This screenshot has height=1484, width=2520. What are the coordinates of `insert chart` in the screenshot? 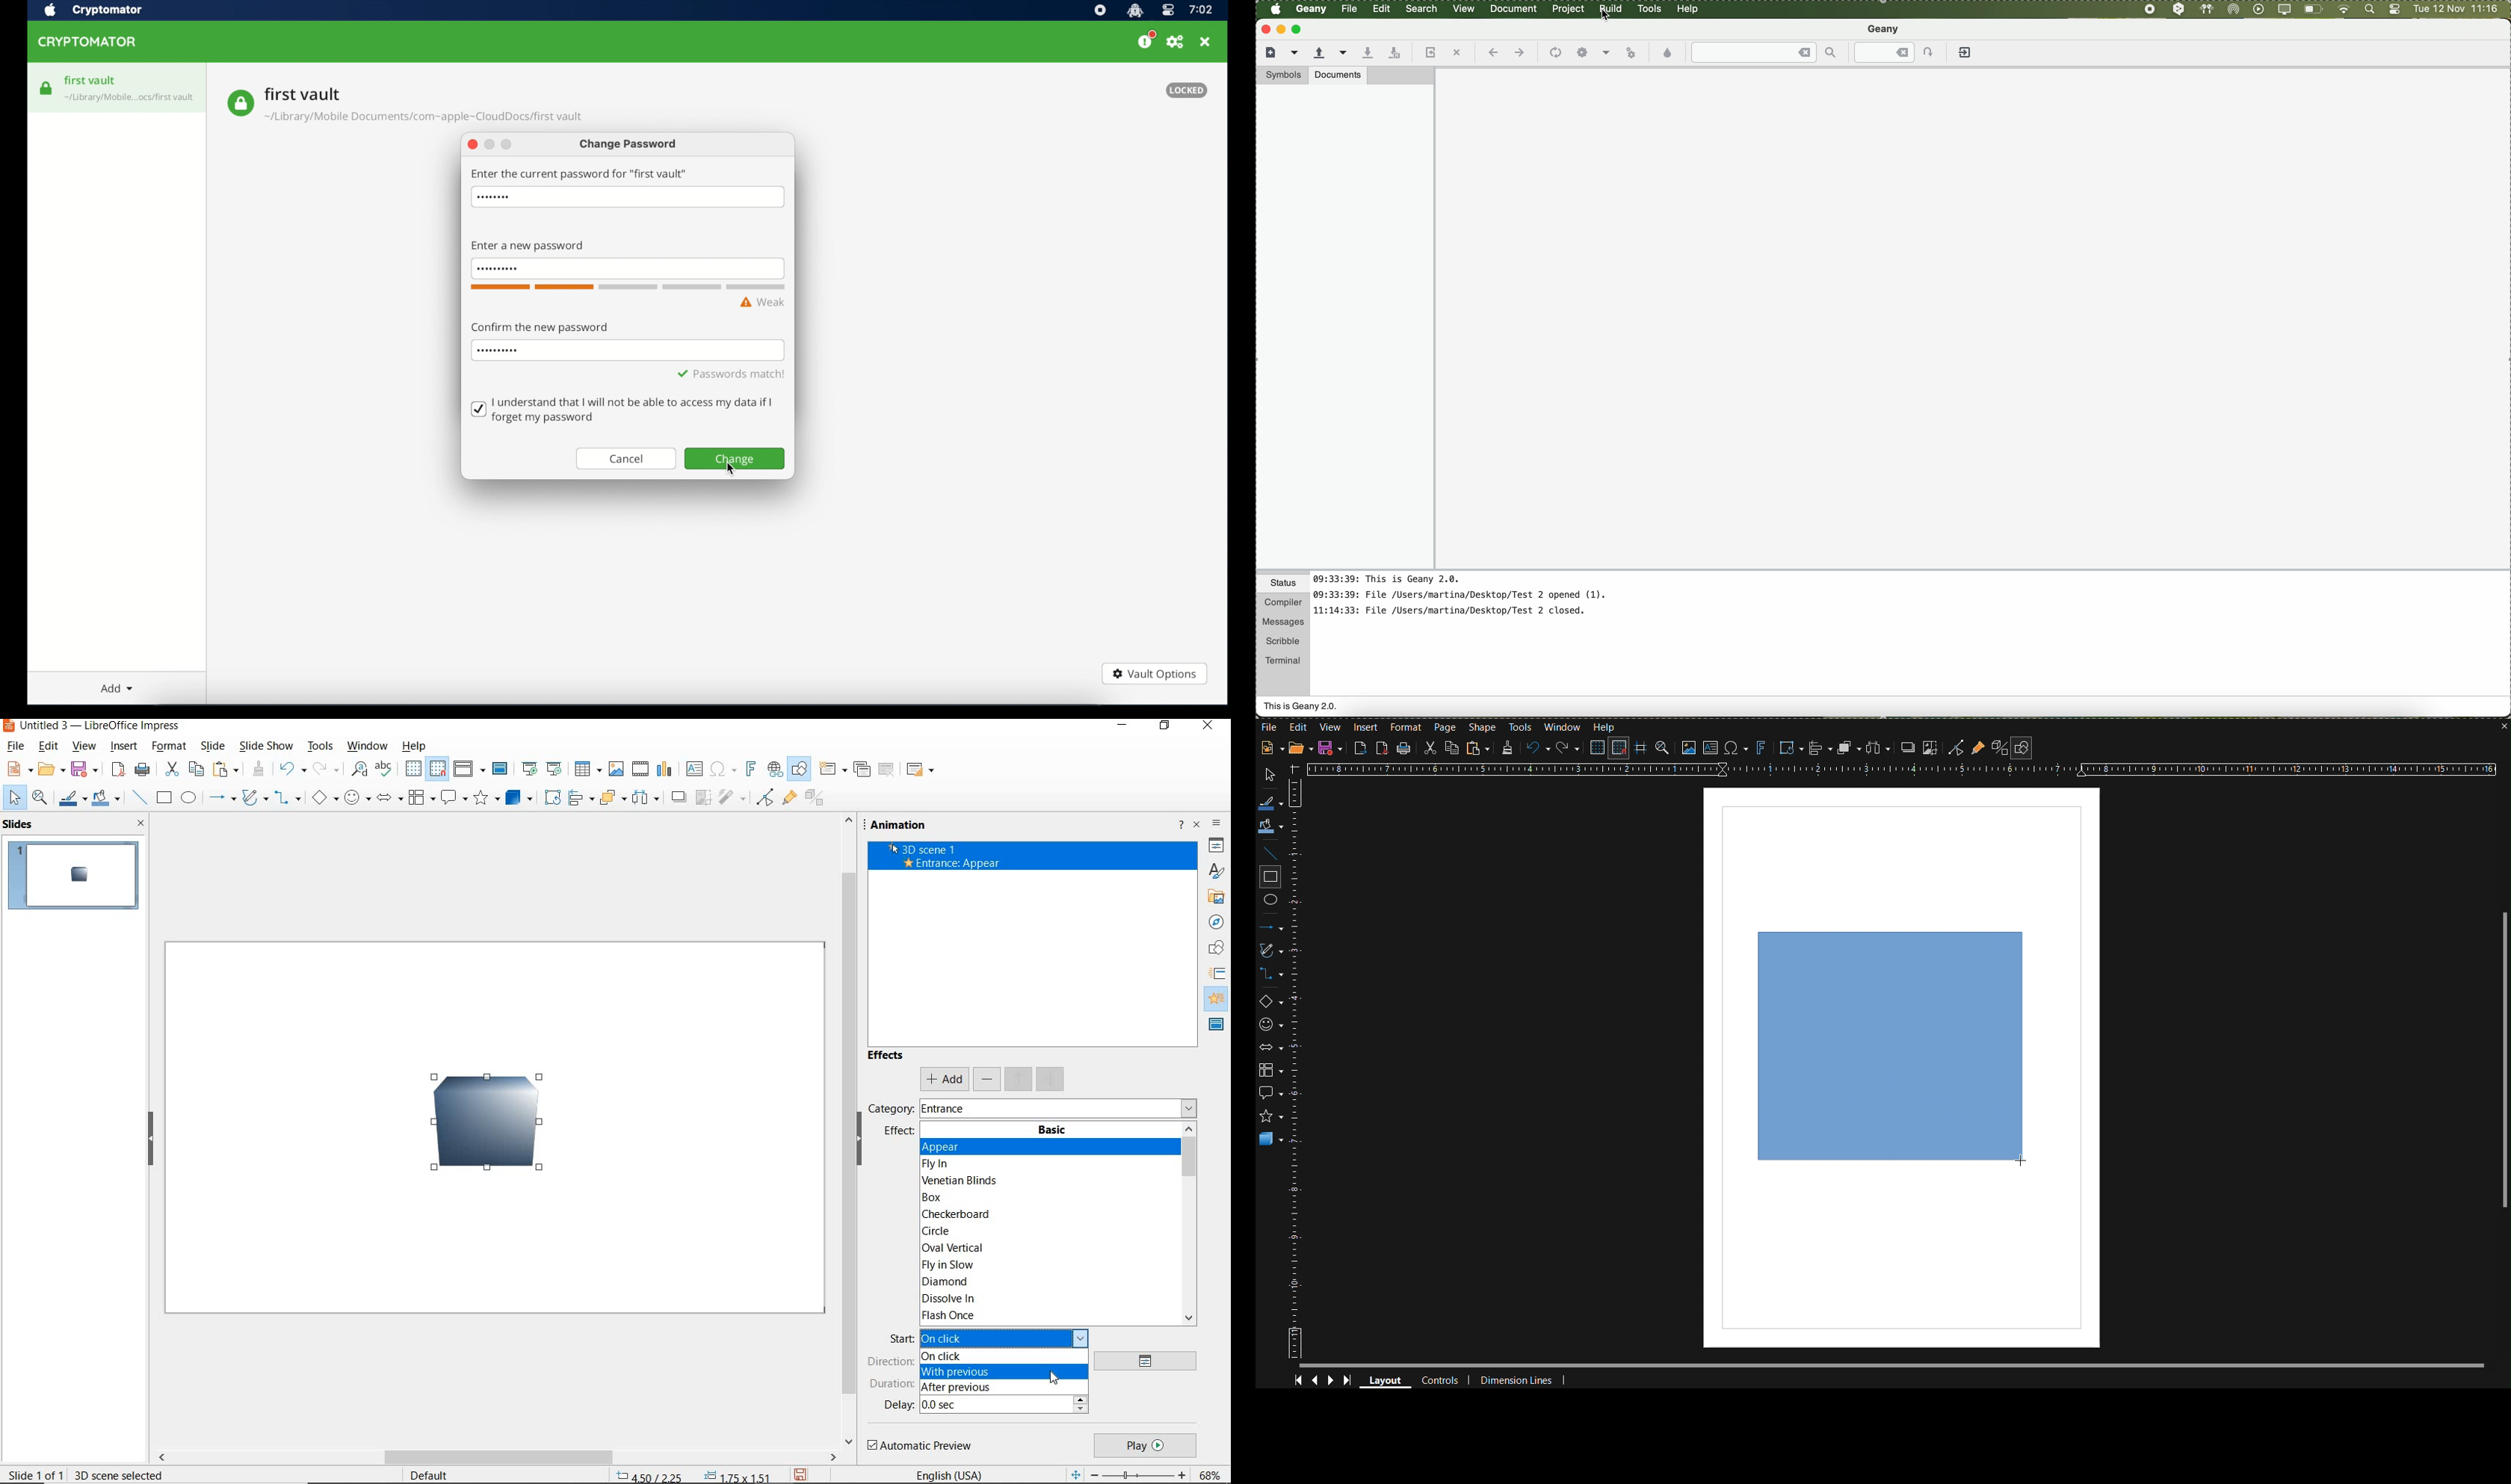 It's located at (666, 770).